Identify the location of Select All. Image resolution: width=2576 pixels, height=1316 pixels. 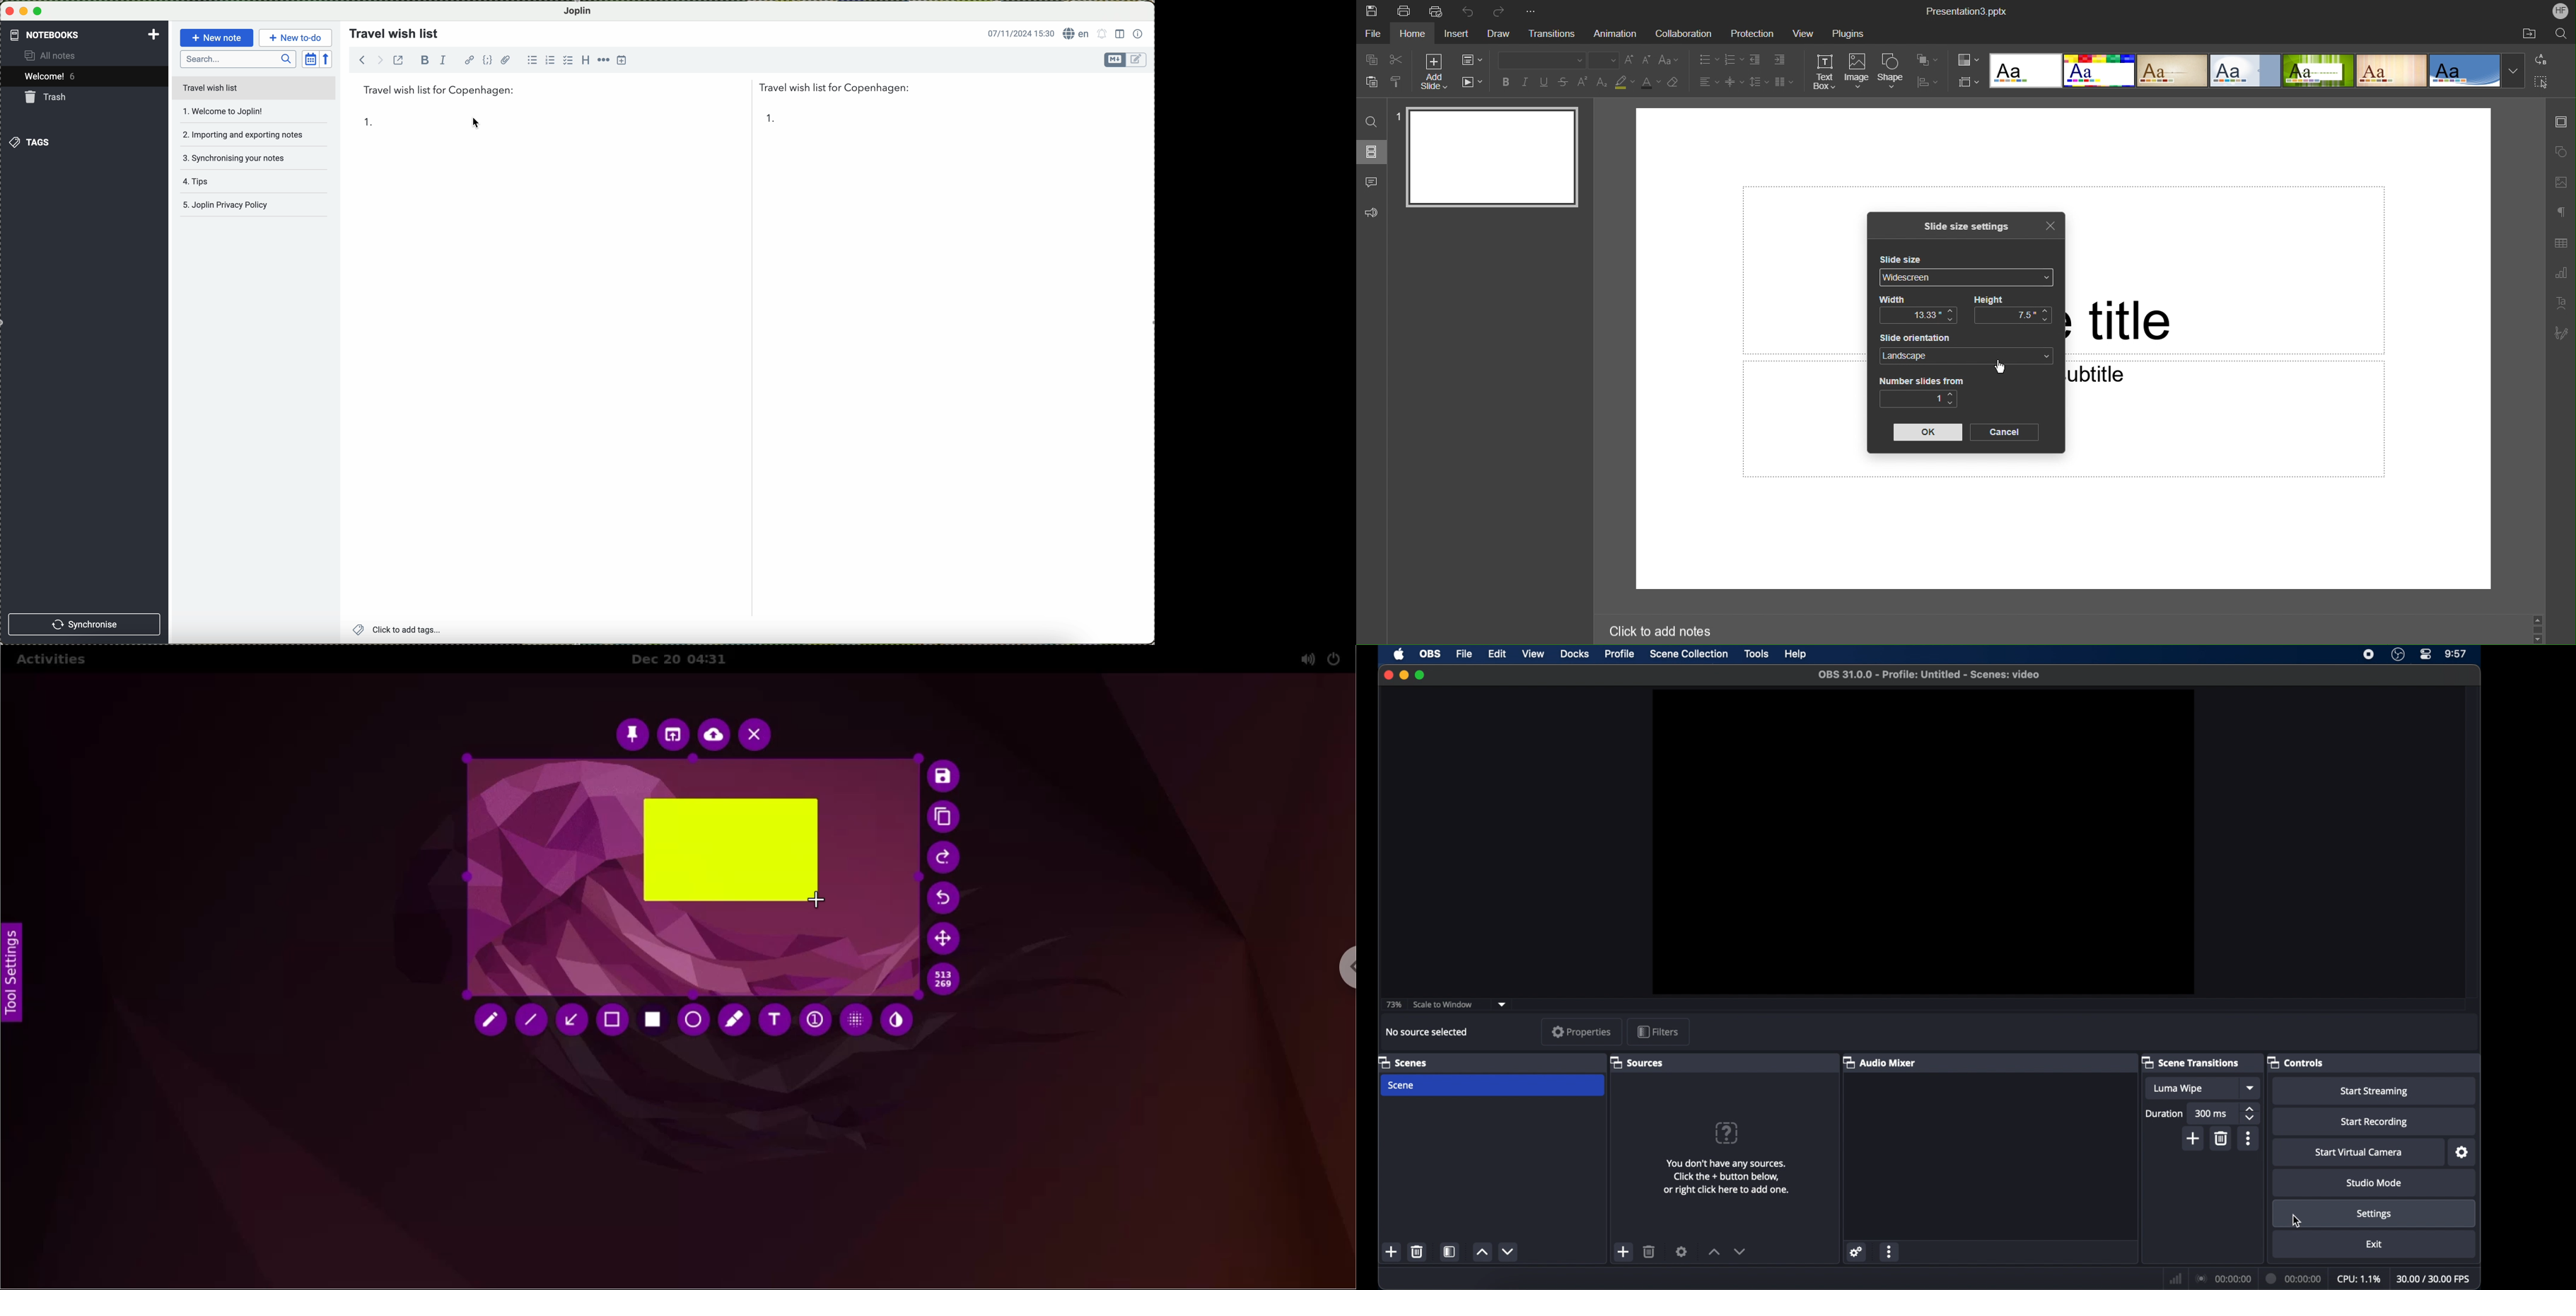
(2542, 83).